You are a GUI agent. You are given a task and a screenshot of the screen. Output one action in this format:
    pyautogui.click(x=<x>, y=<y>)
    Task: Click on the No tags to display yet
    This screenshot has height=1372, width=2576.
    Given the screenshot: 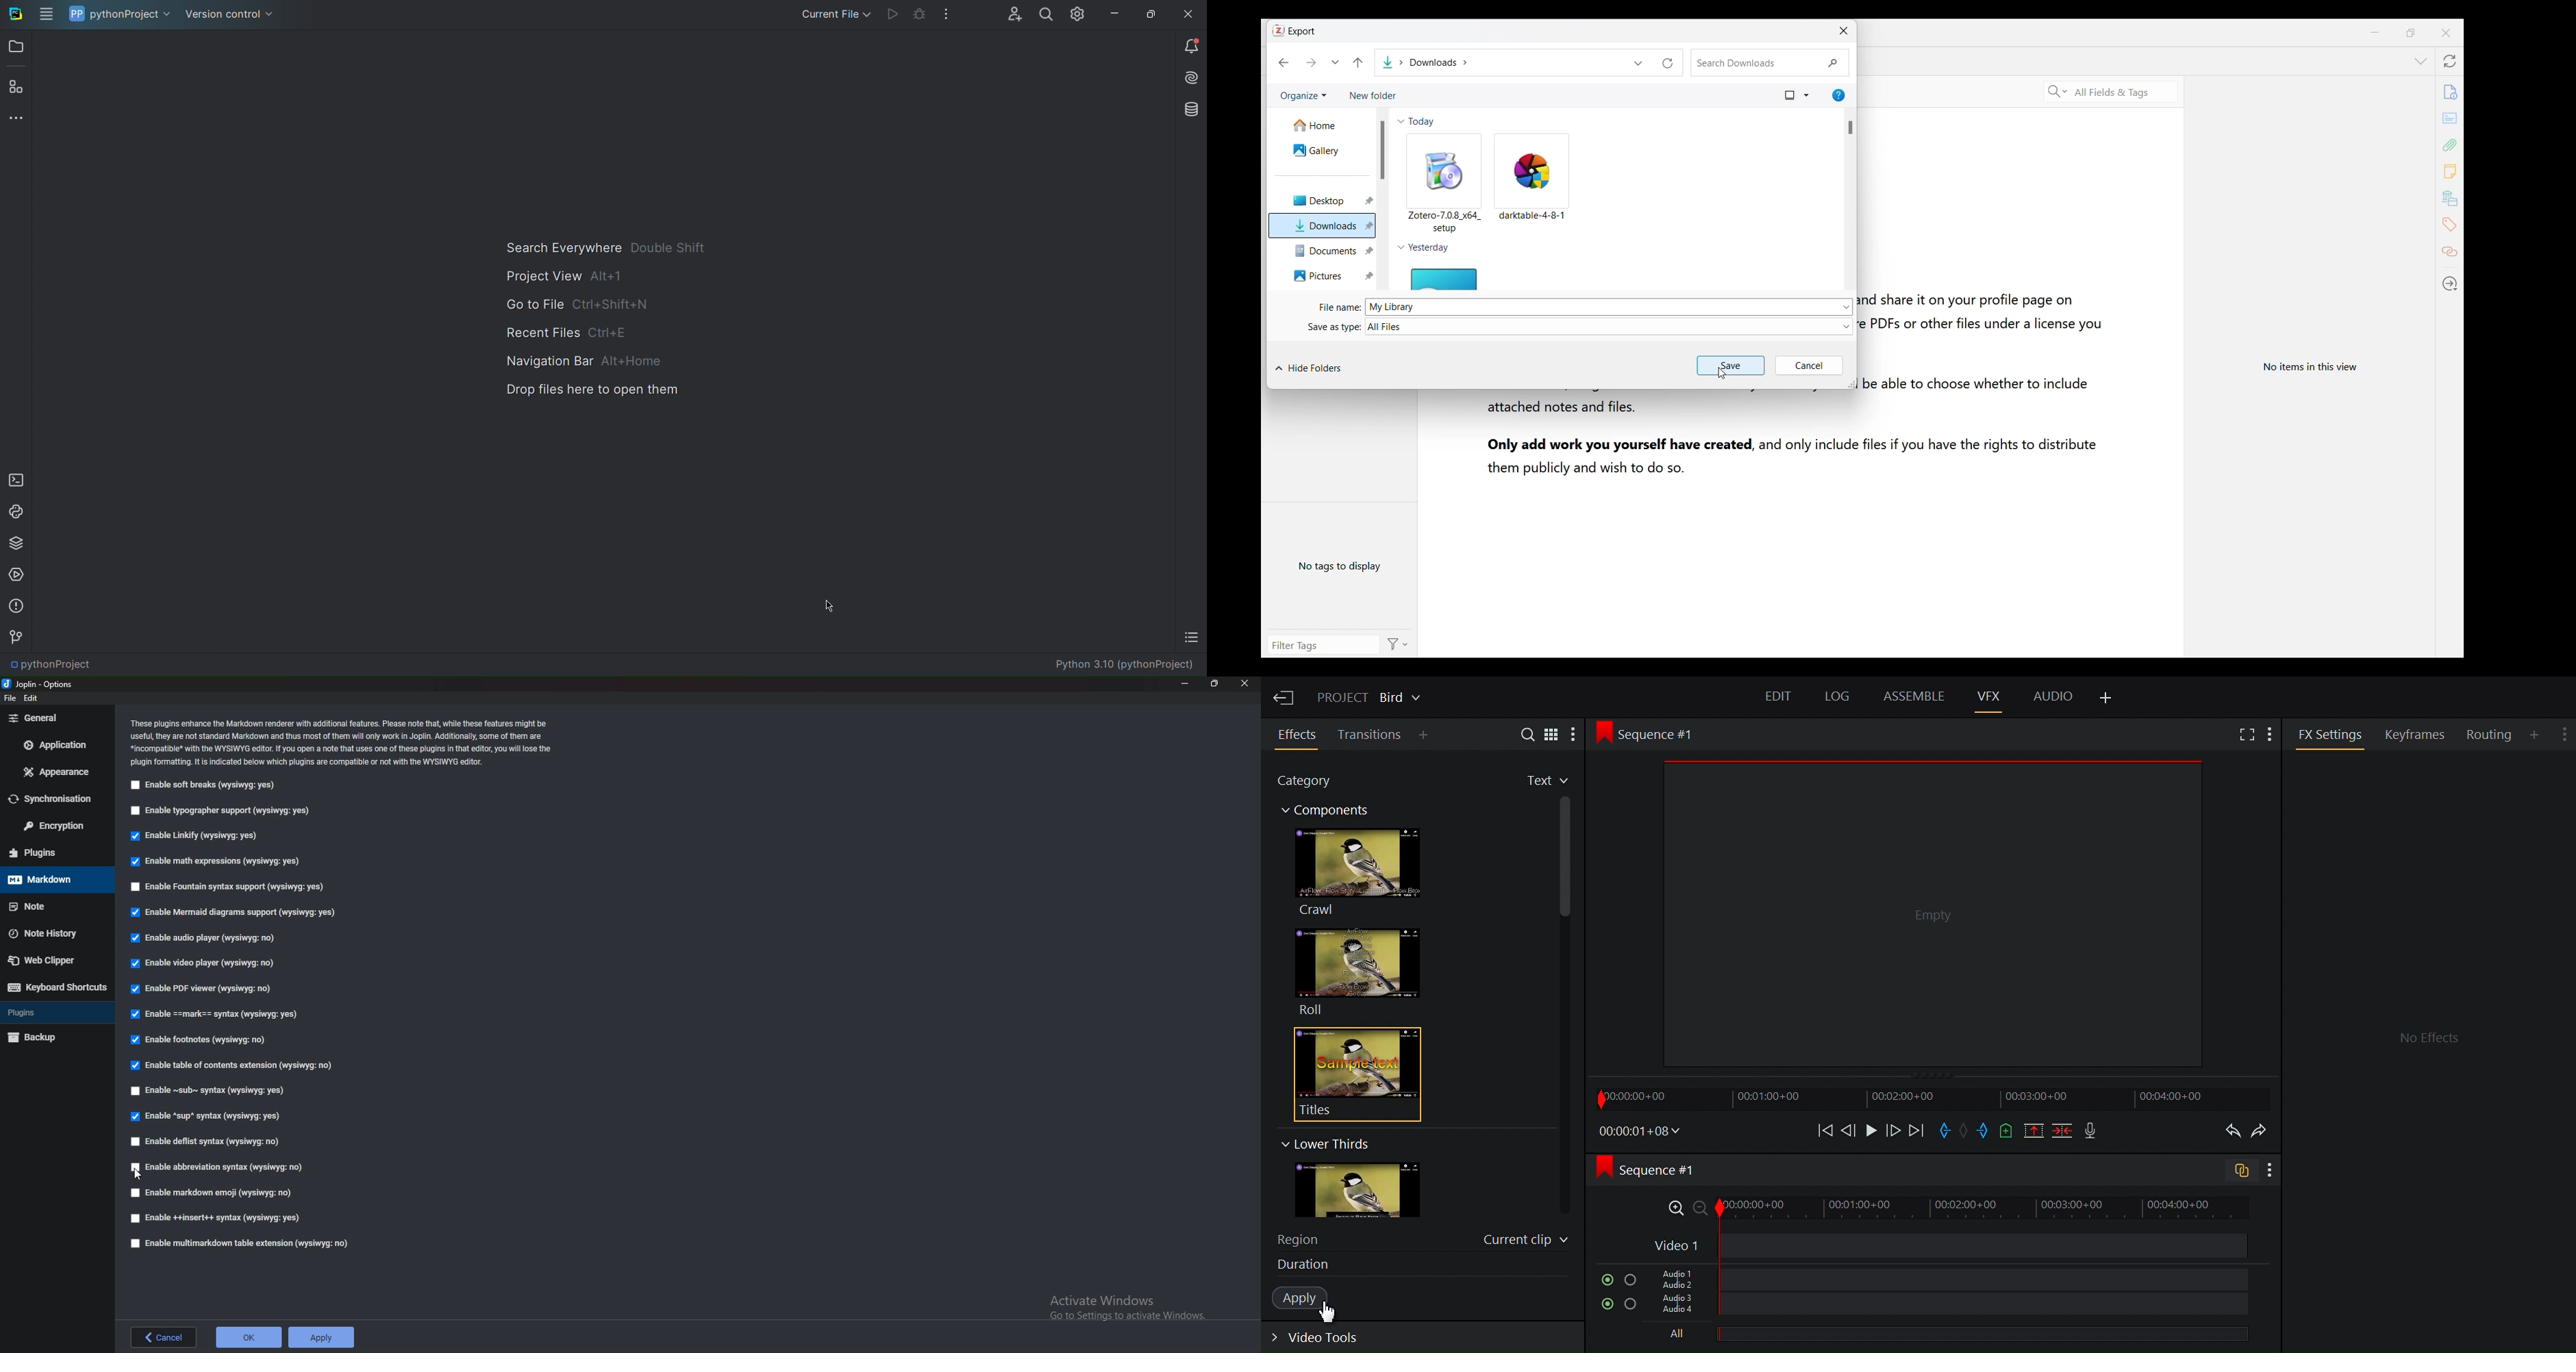 What is the action you would take?
    pyautogui.click(x=1340, y=564)
    